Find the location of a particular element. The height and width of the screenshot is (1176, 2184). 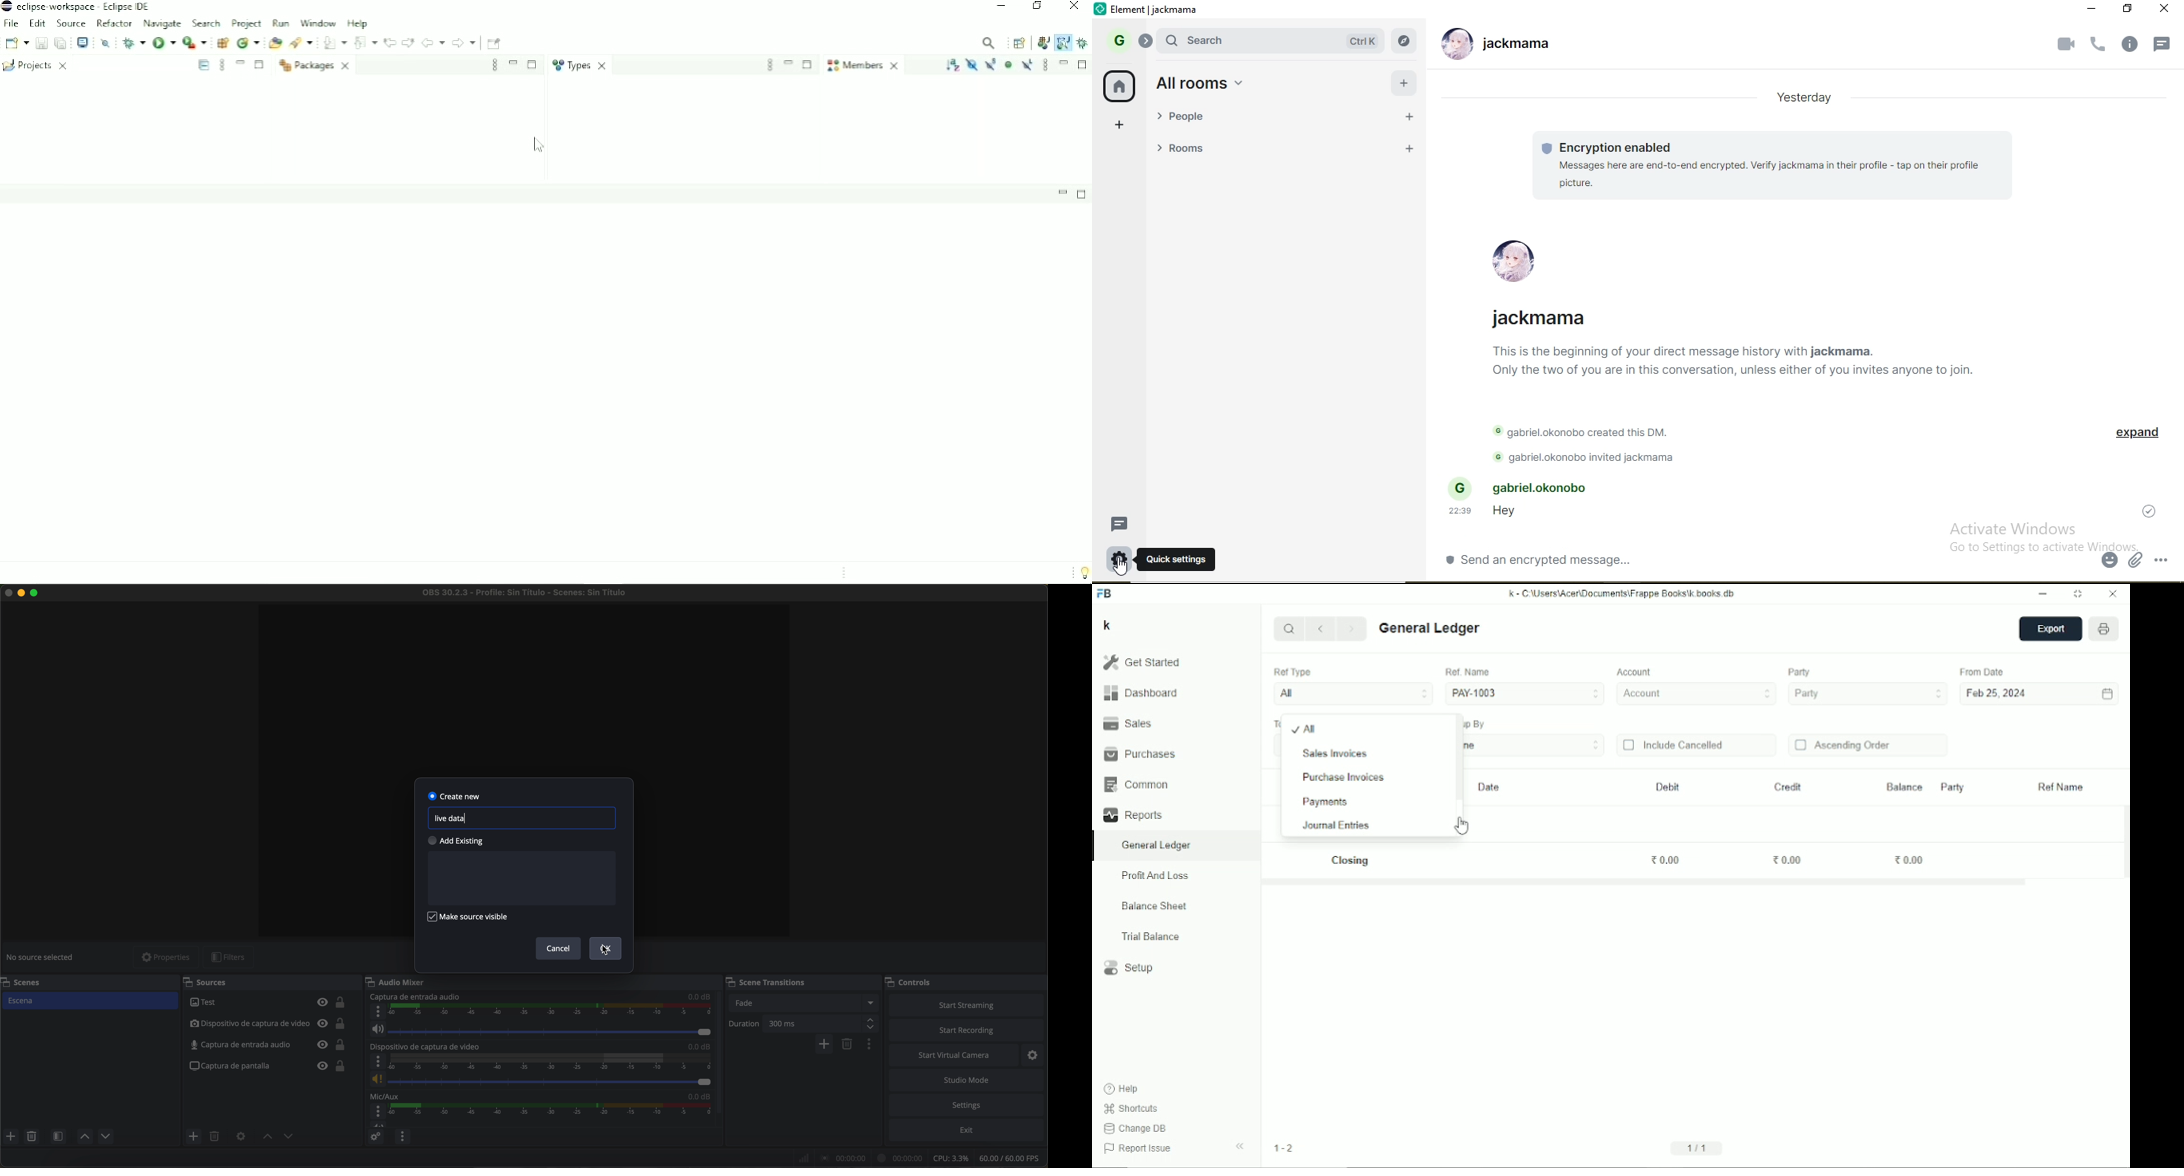

space to text is located at coordinates (521, 878).